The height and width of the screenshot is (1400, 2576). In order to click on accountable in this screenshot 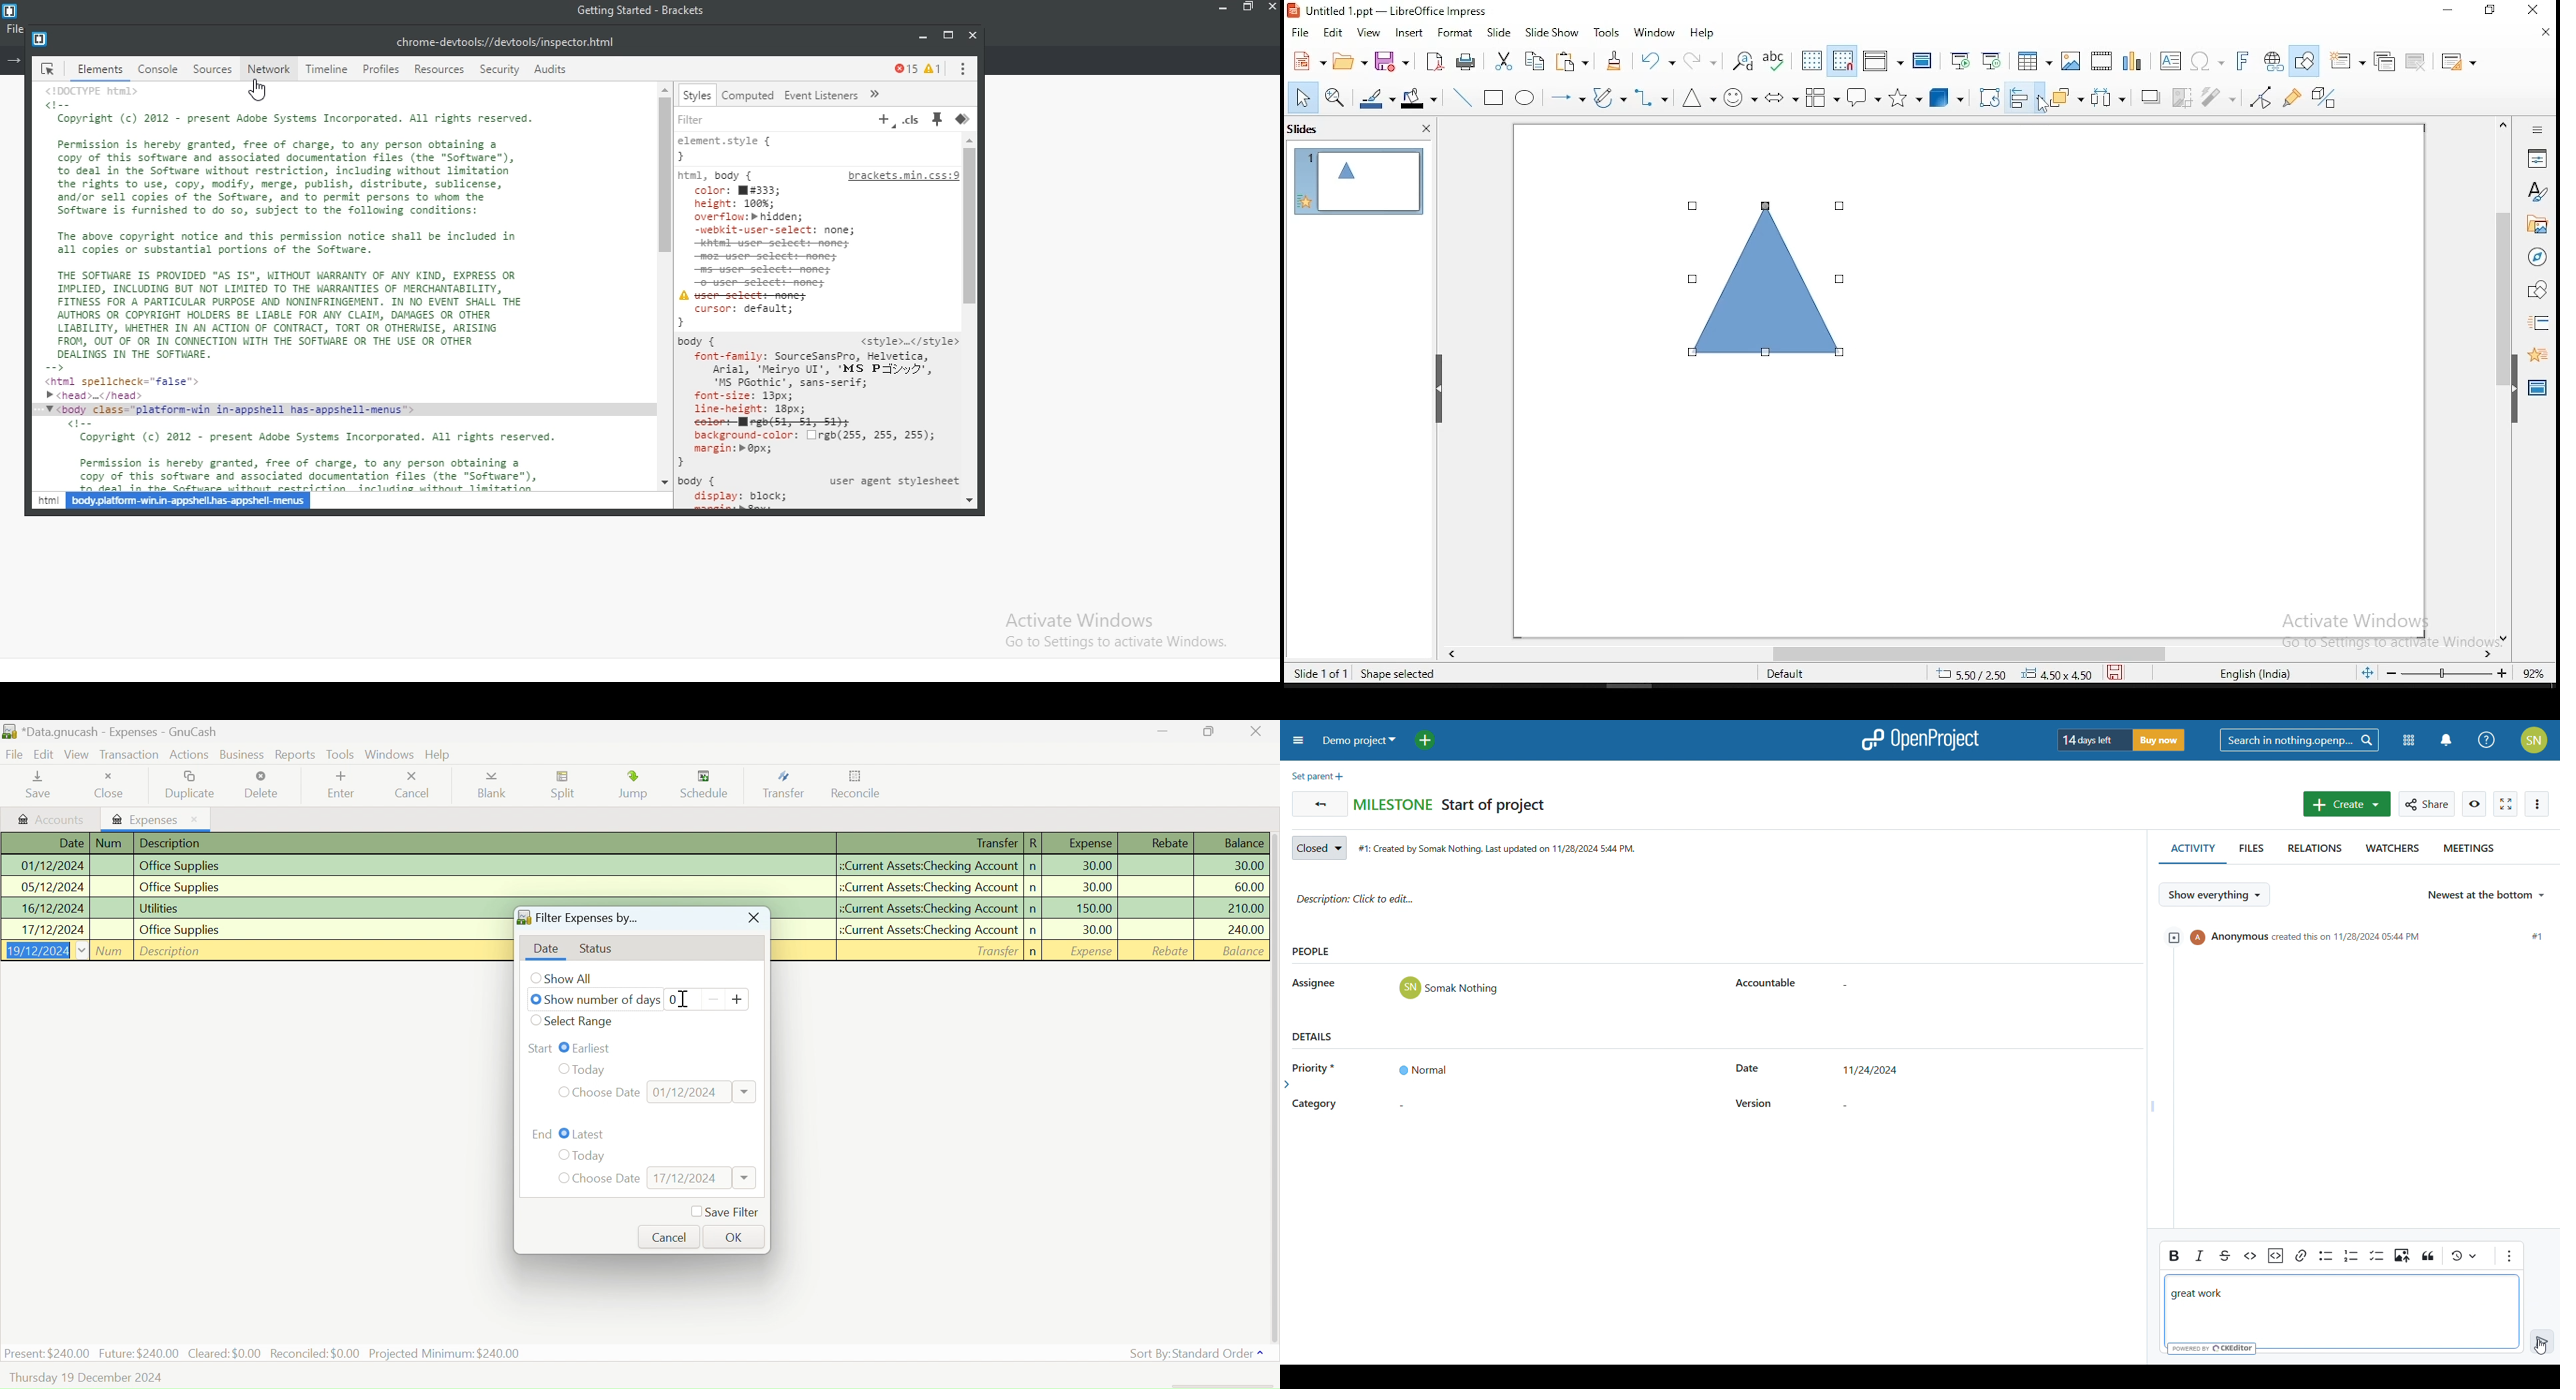, I will do `click(1767, 984)`.